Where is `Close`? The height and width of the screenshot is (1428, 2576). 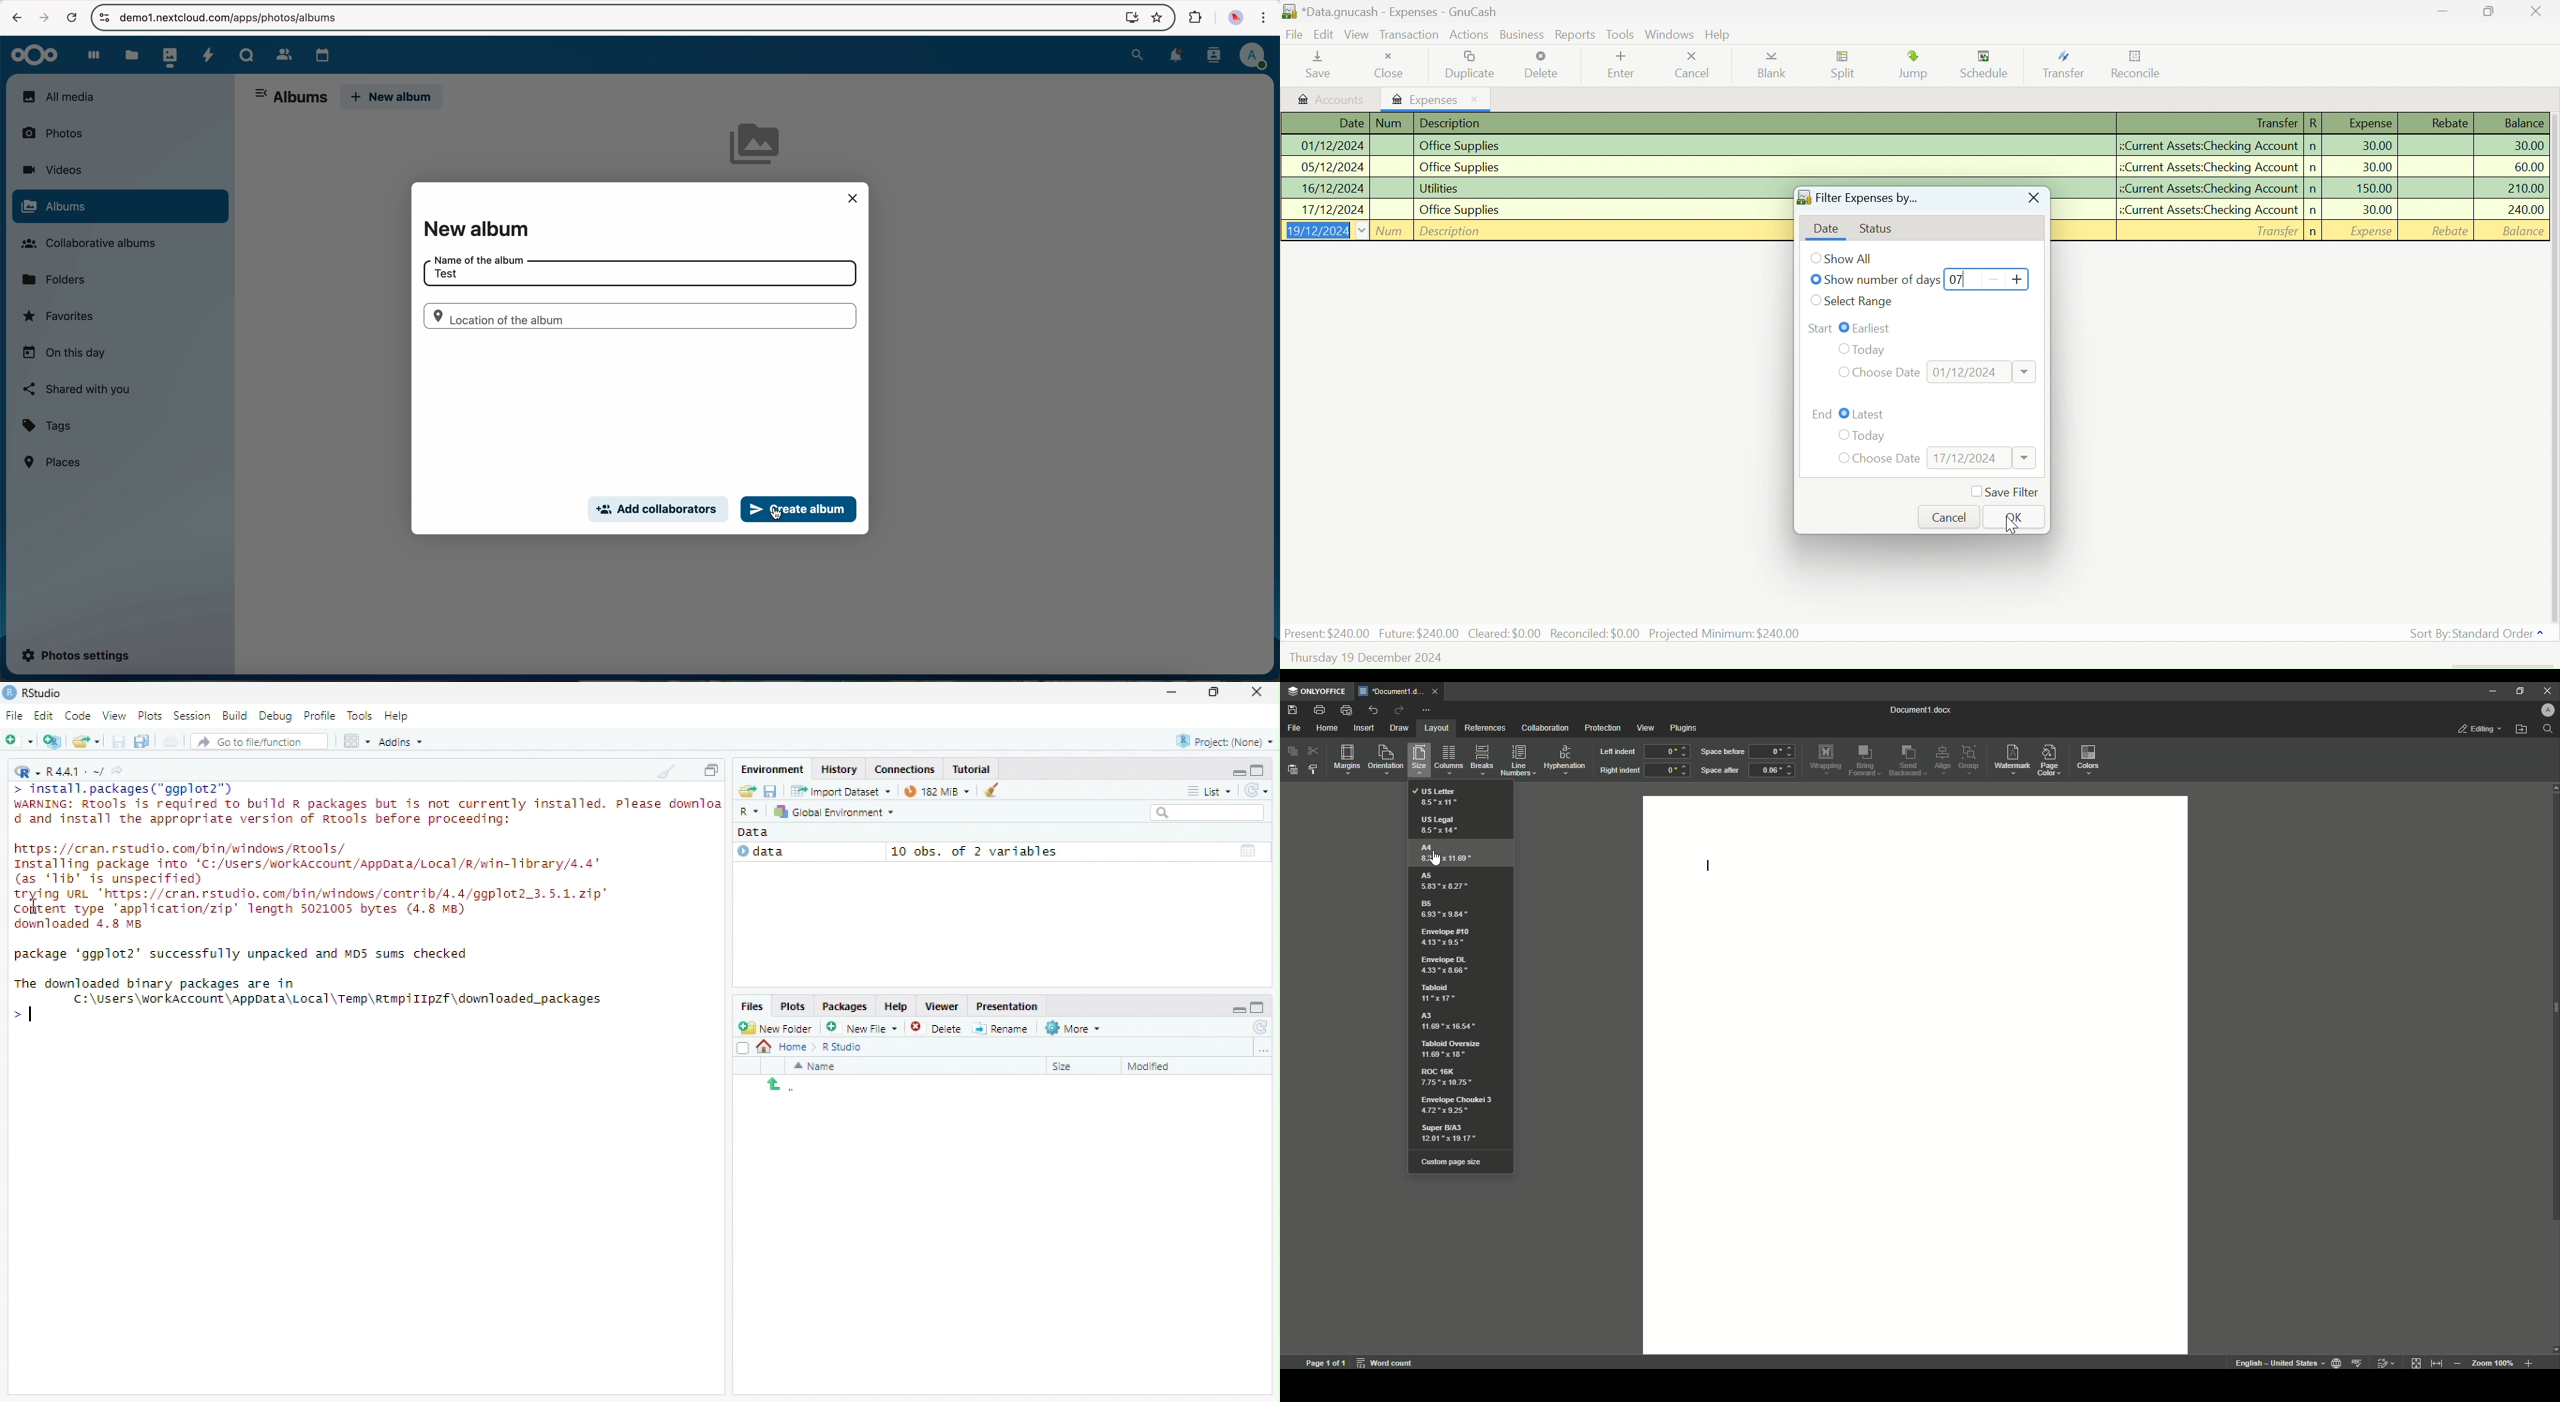 Close is located at coordinates (1393, 65).